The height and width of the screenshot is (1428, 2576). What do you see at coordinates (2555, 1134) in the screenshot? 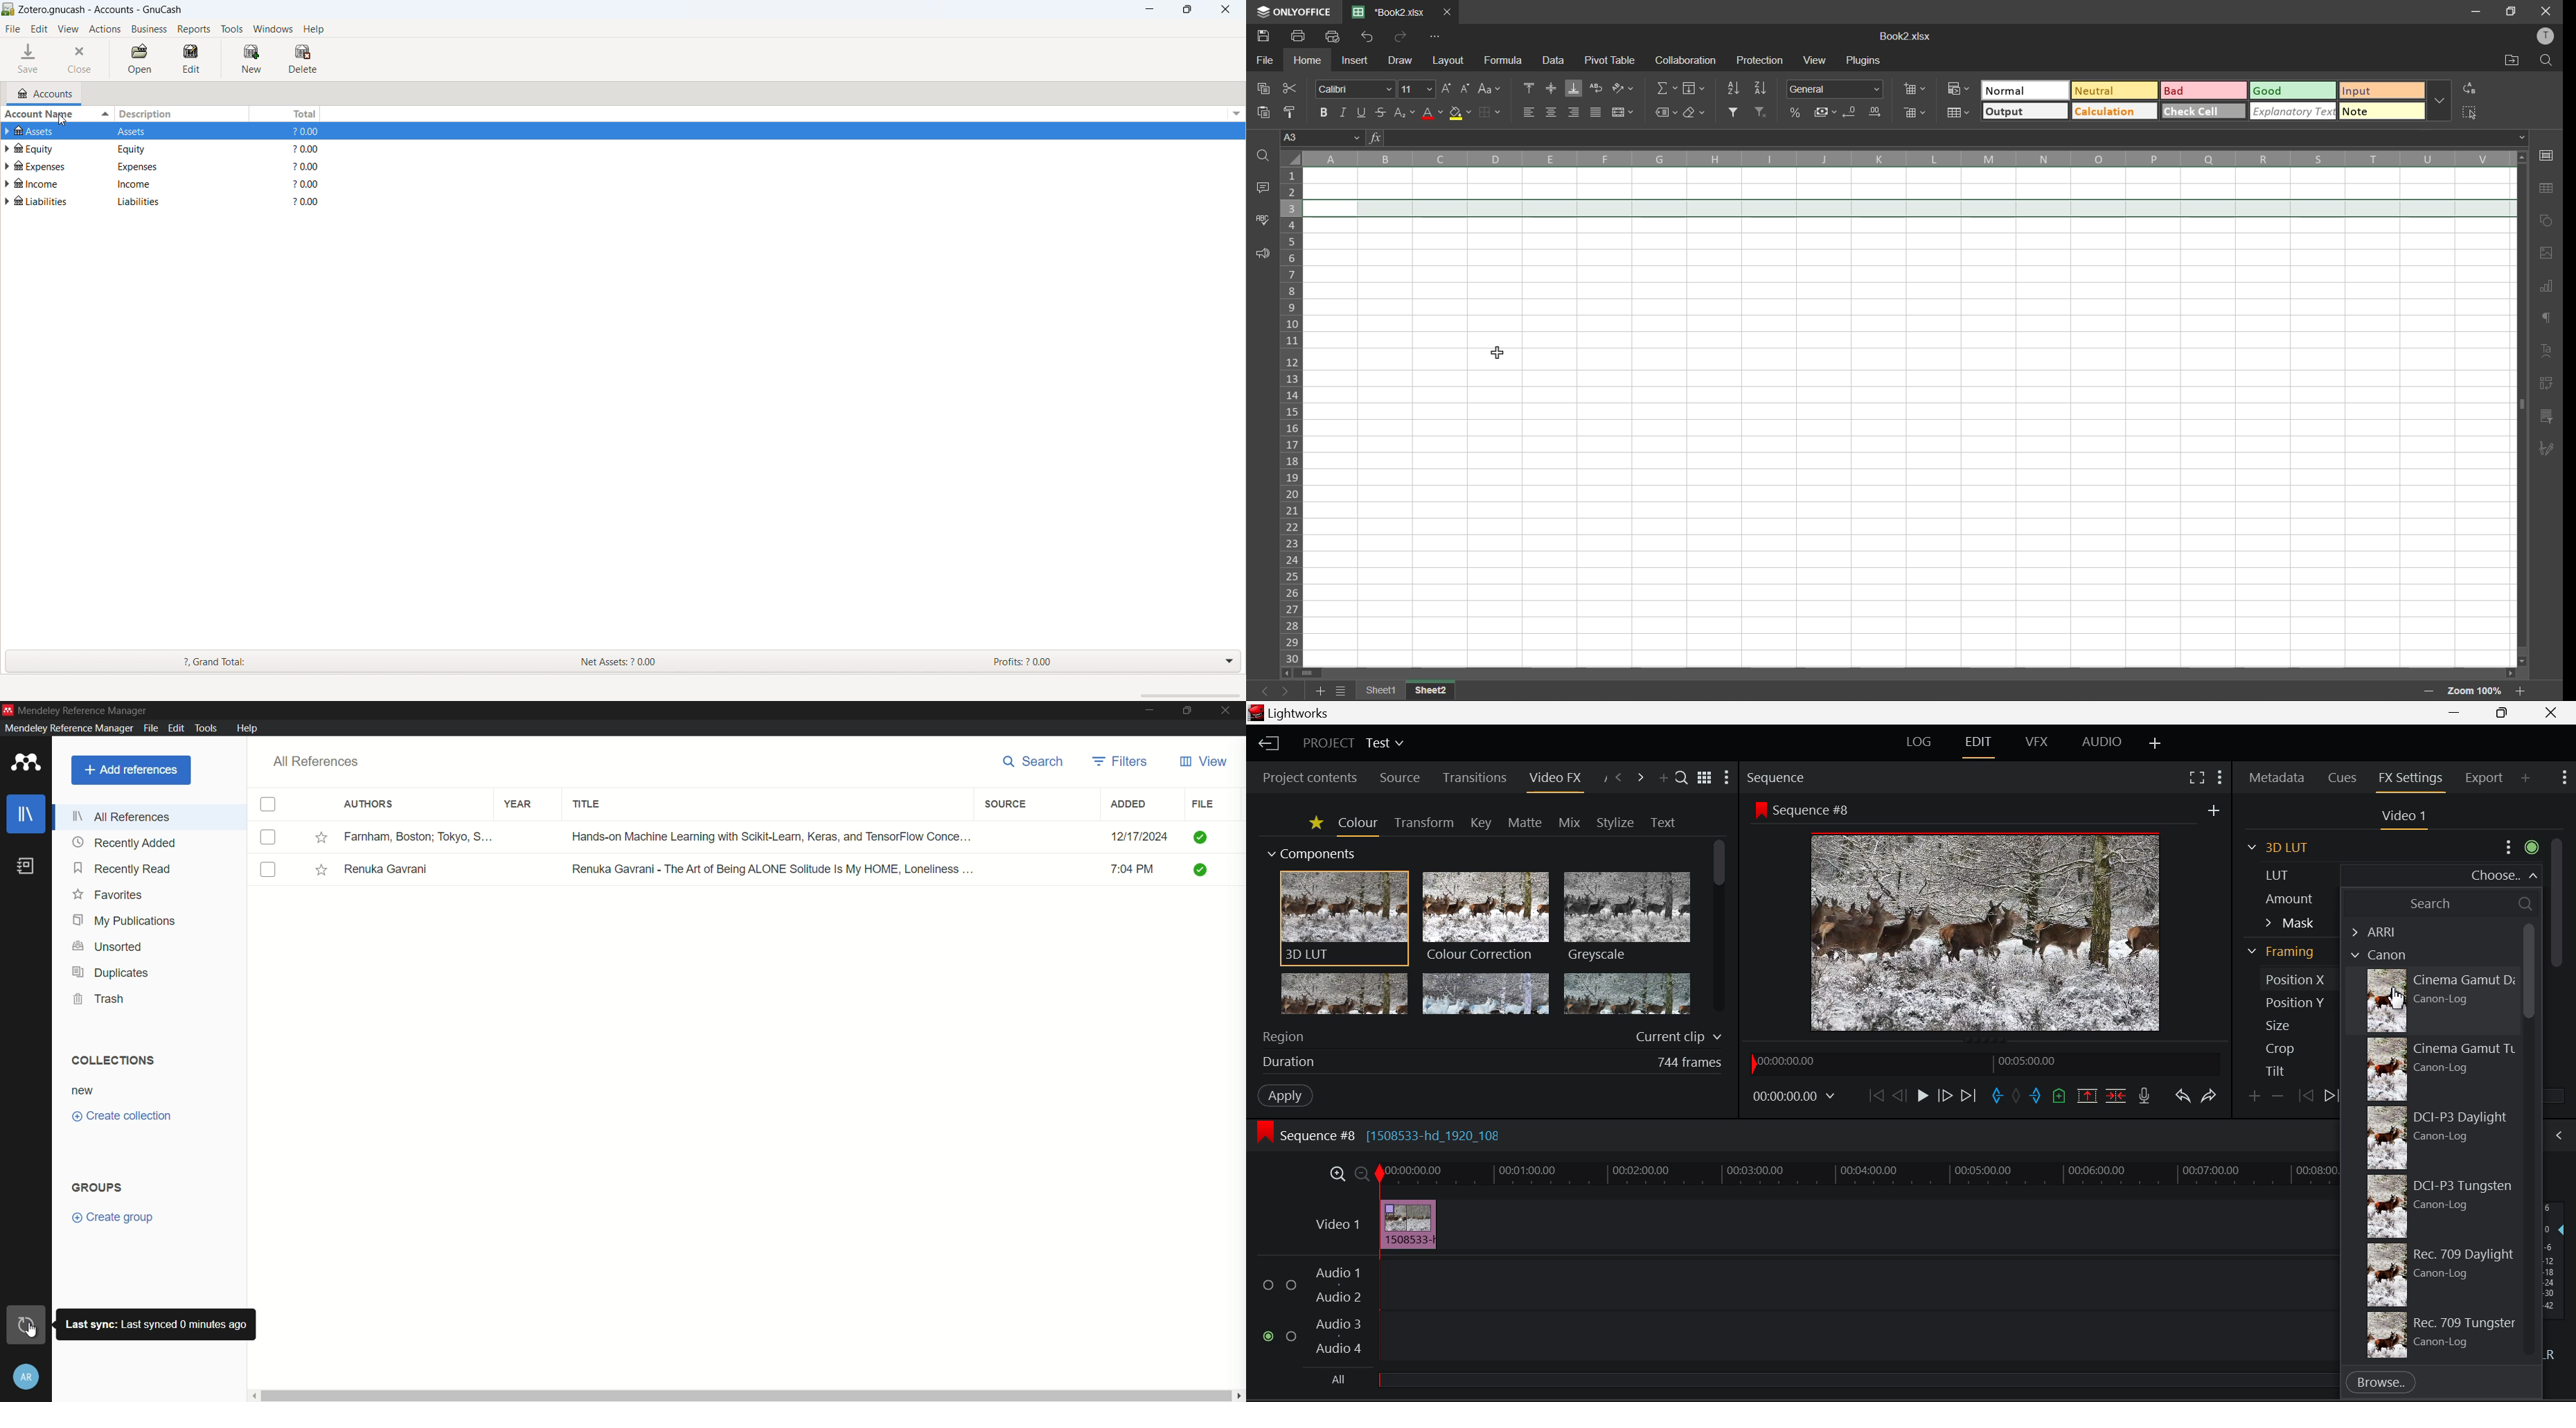
I see `Show Audio Mix` at bounding box center [2555, 1134].